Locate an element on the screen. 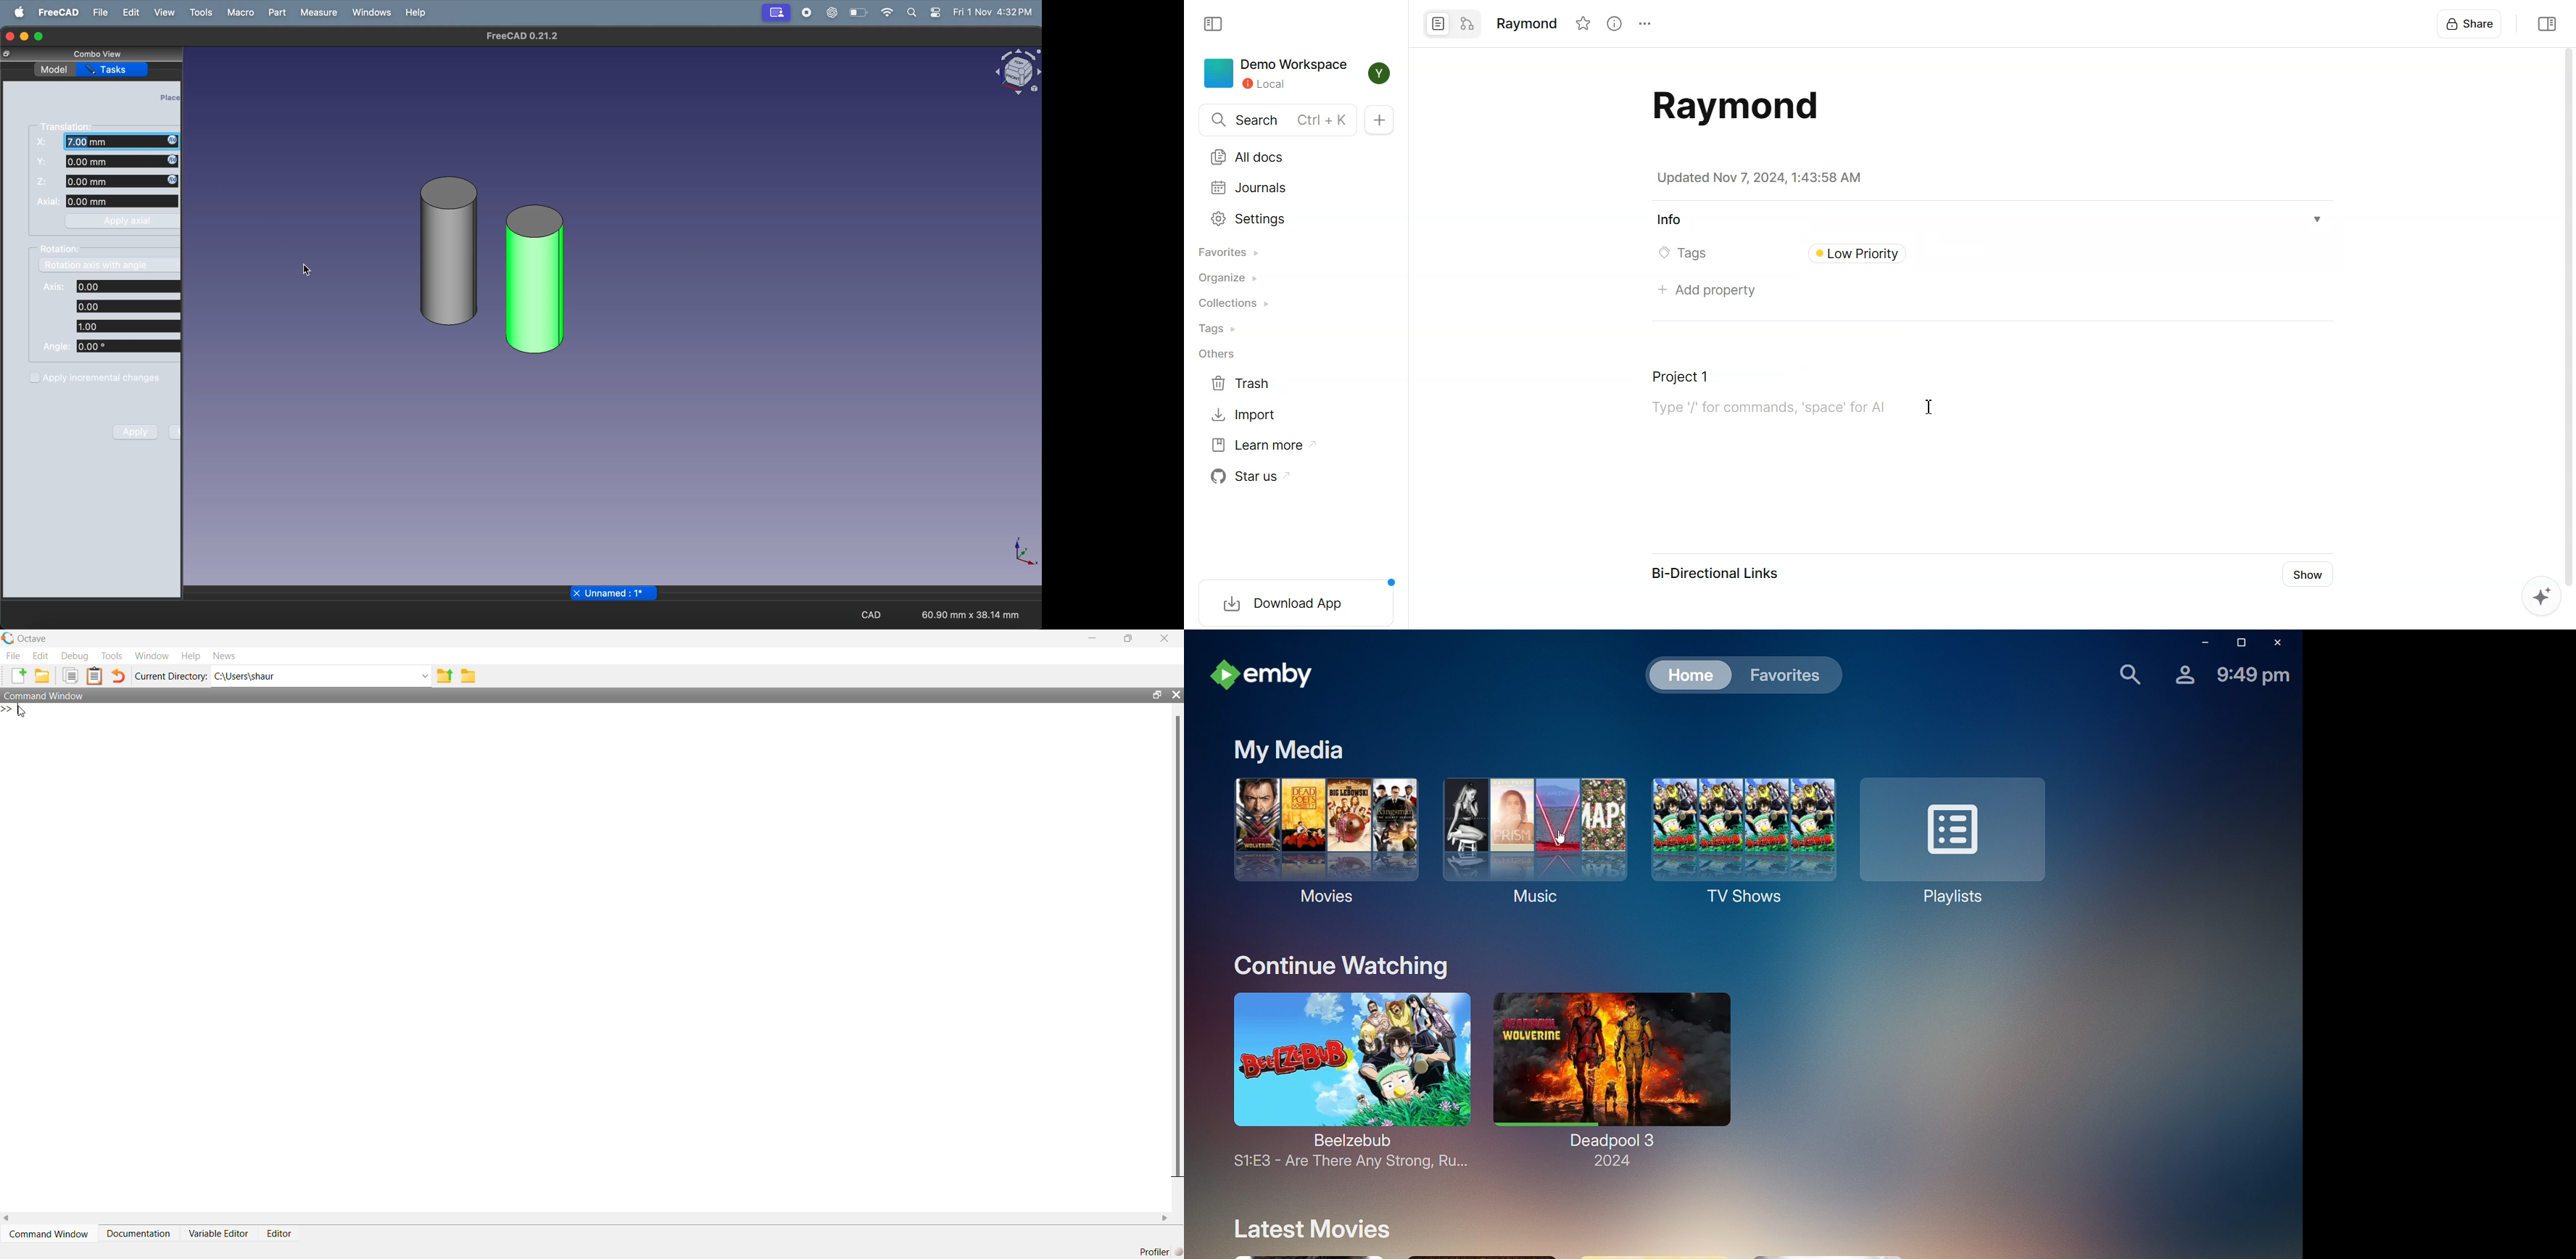 Image resolution: width=2576 pixels, height=1260 pixels. cylinder is located at coordinates (447, 249).